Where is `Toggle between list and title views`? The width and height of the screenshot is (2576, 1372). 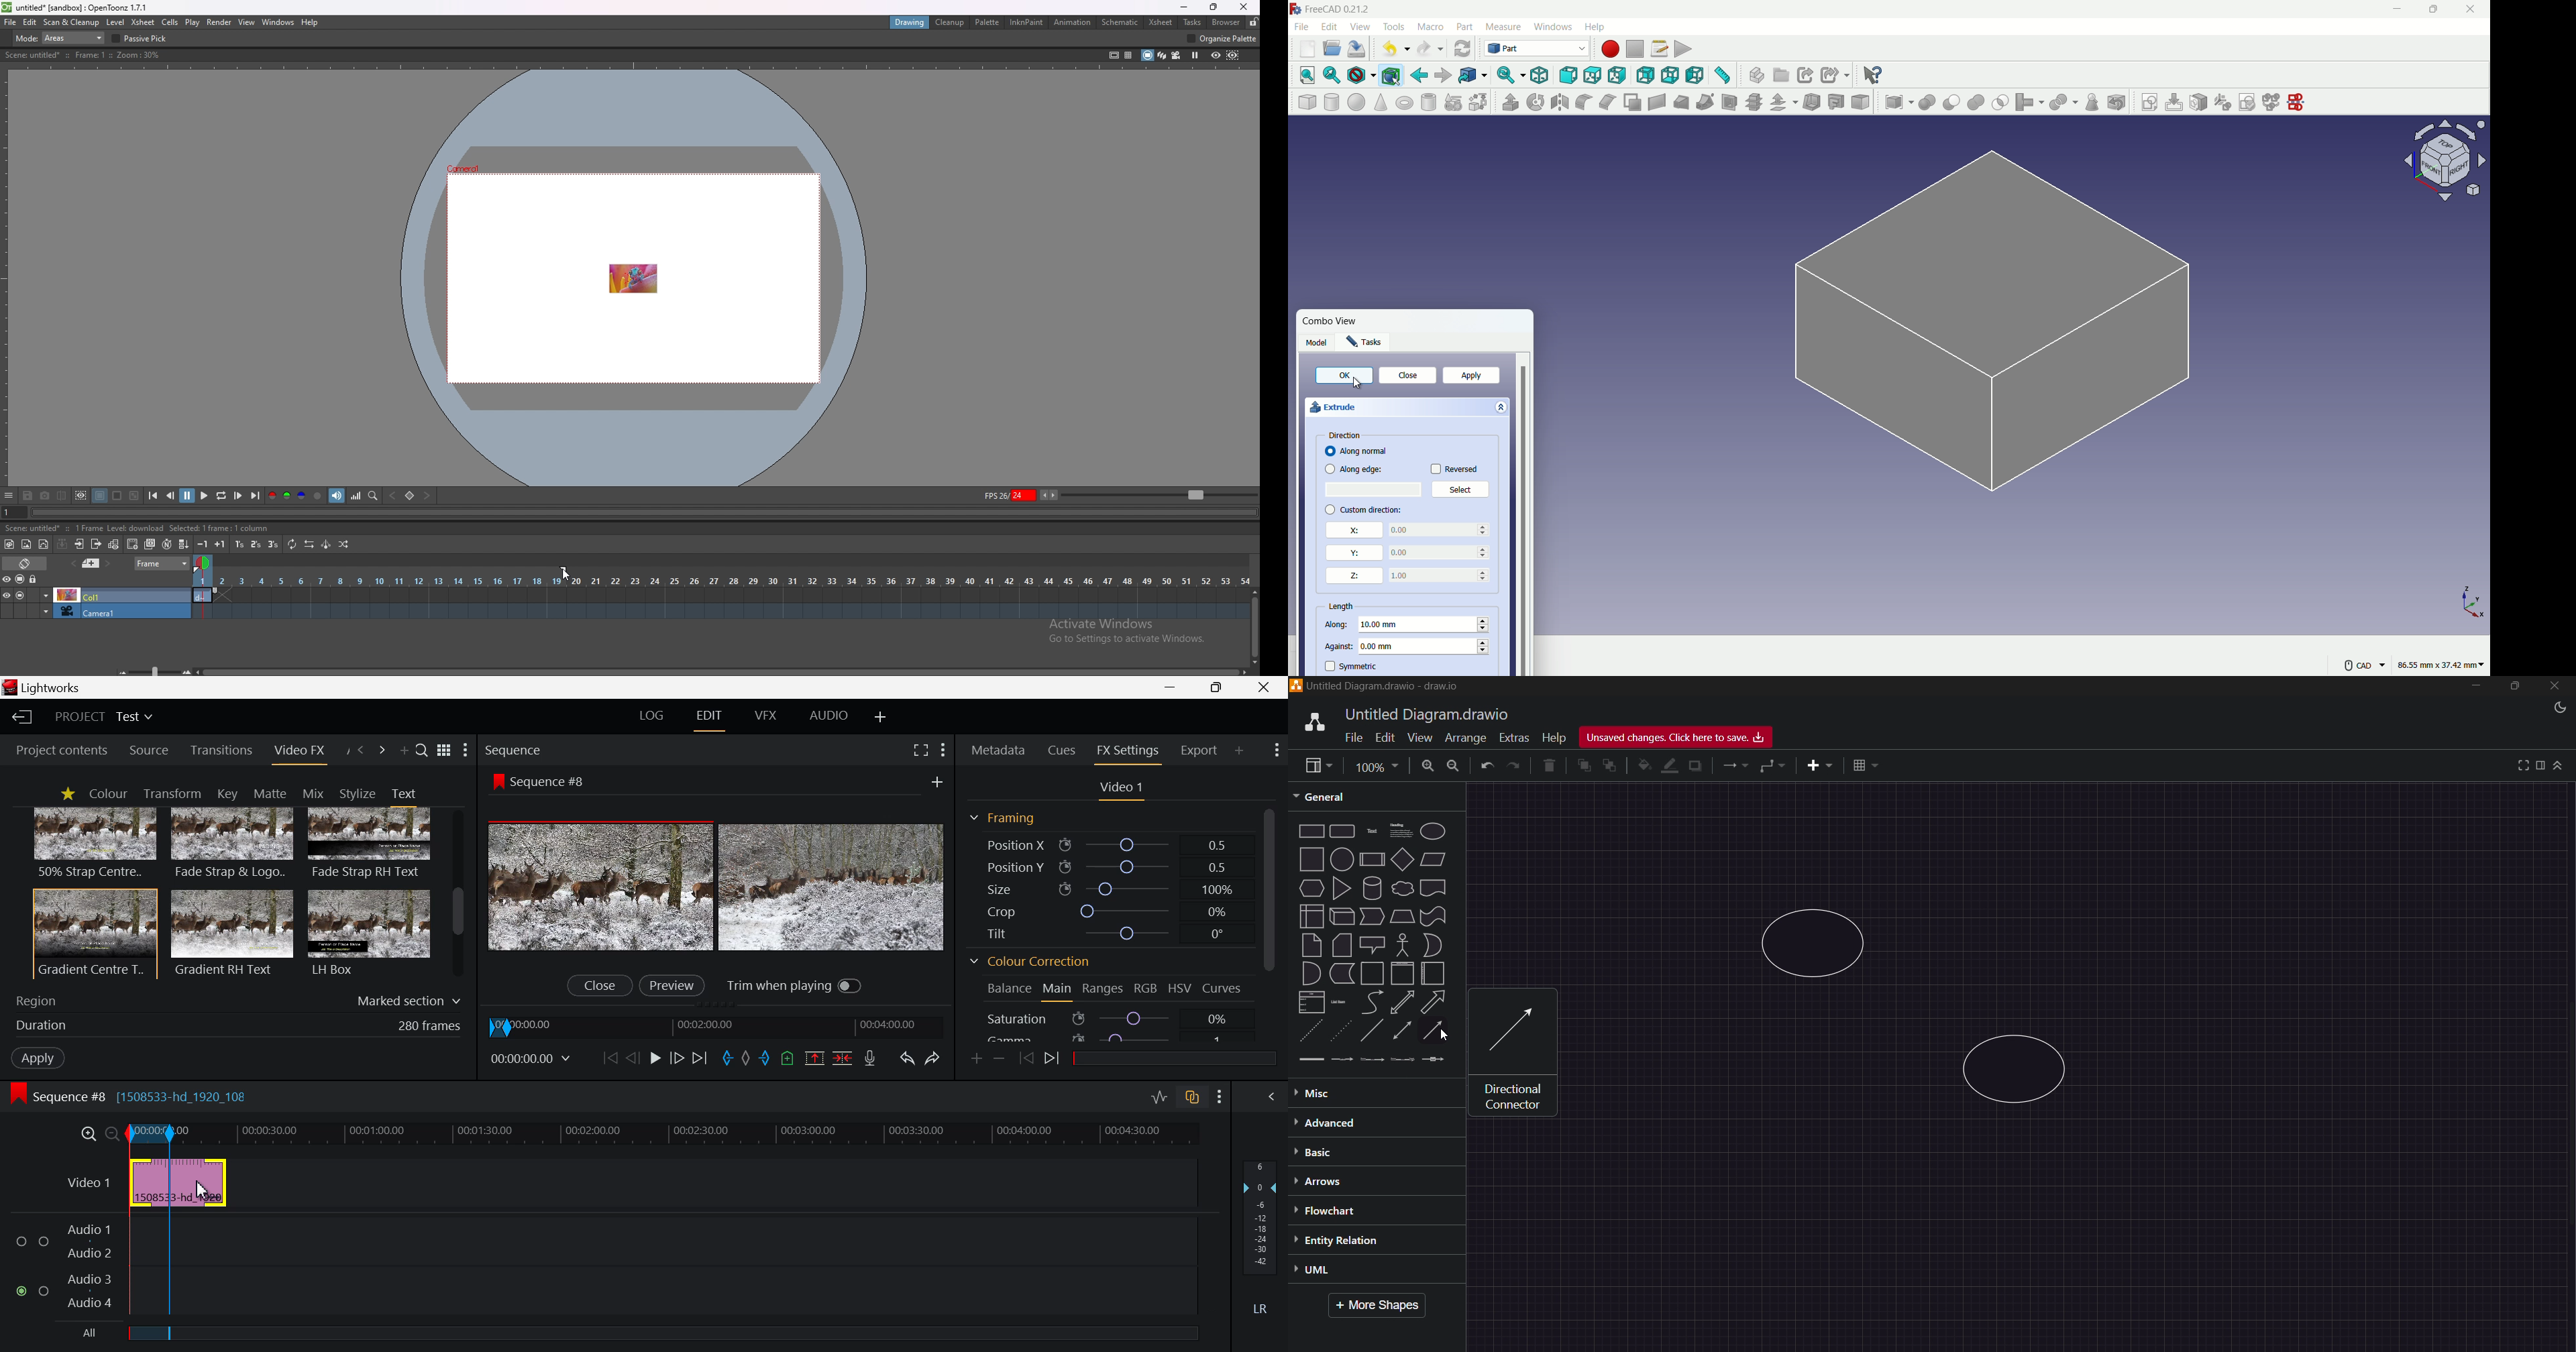
Toggle between list and title views is located at coordinates (445, 750).